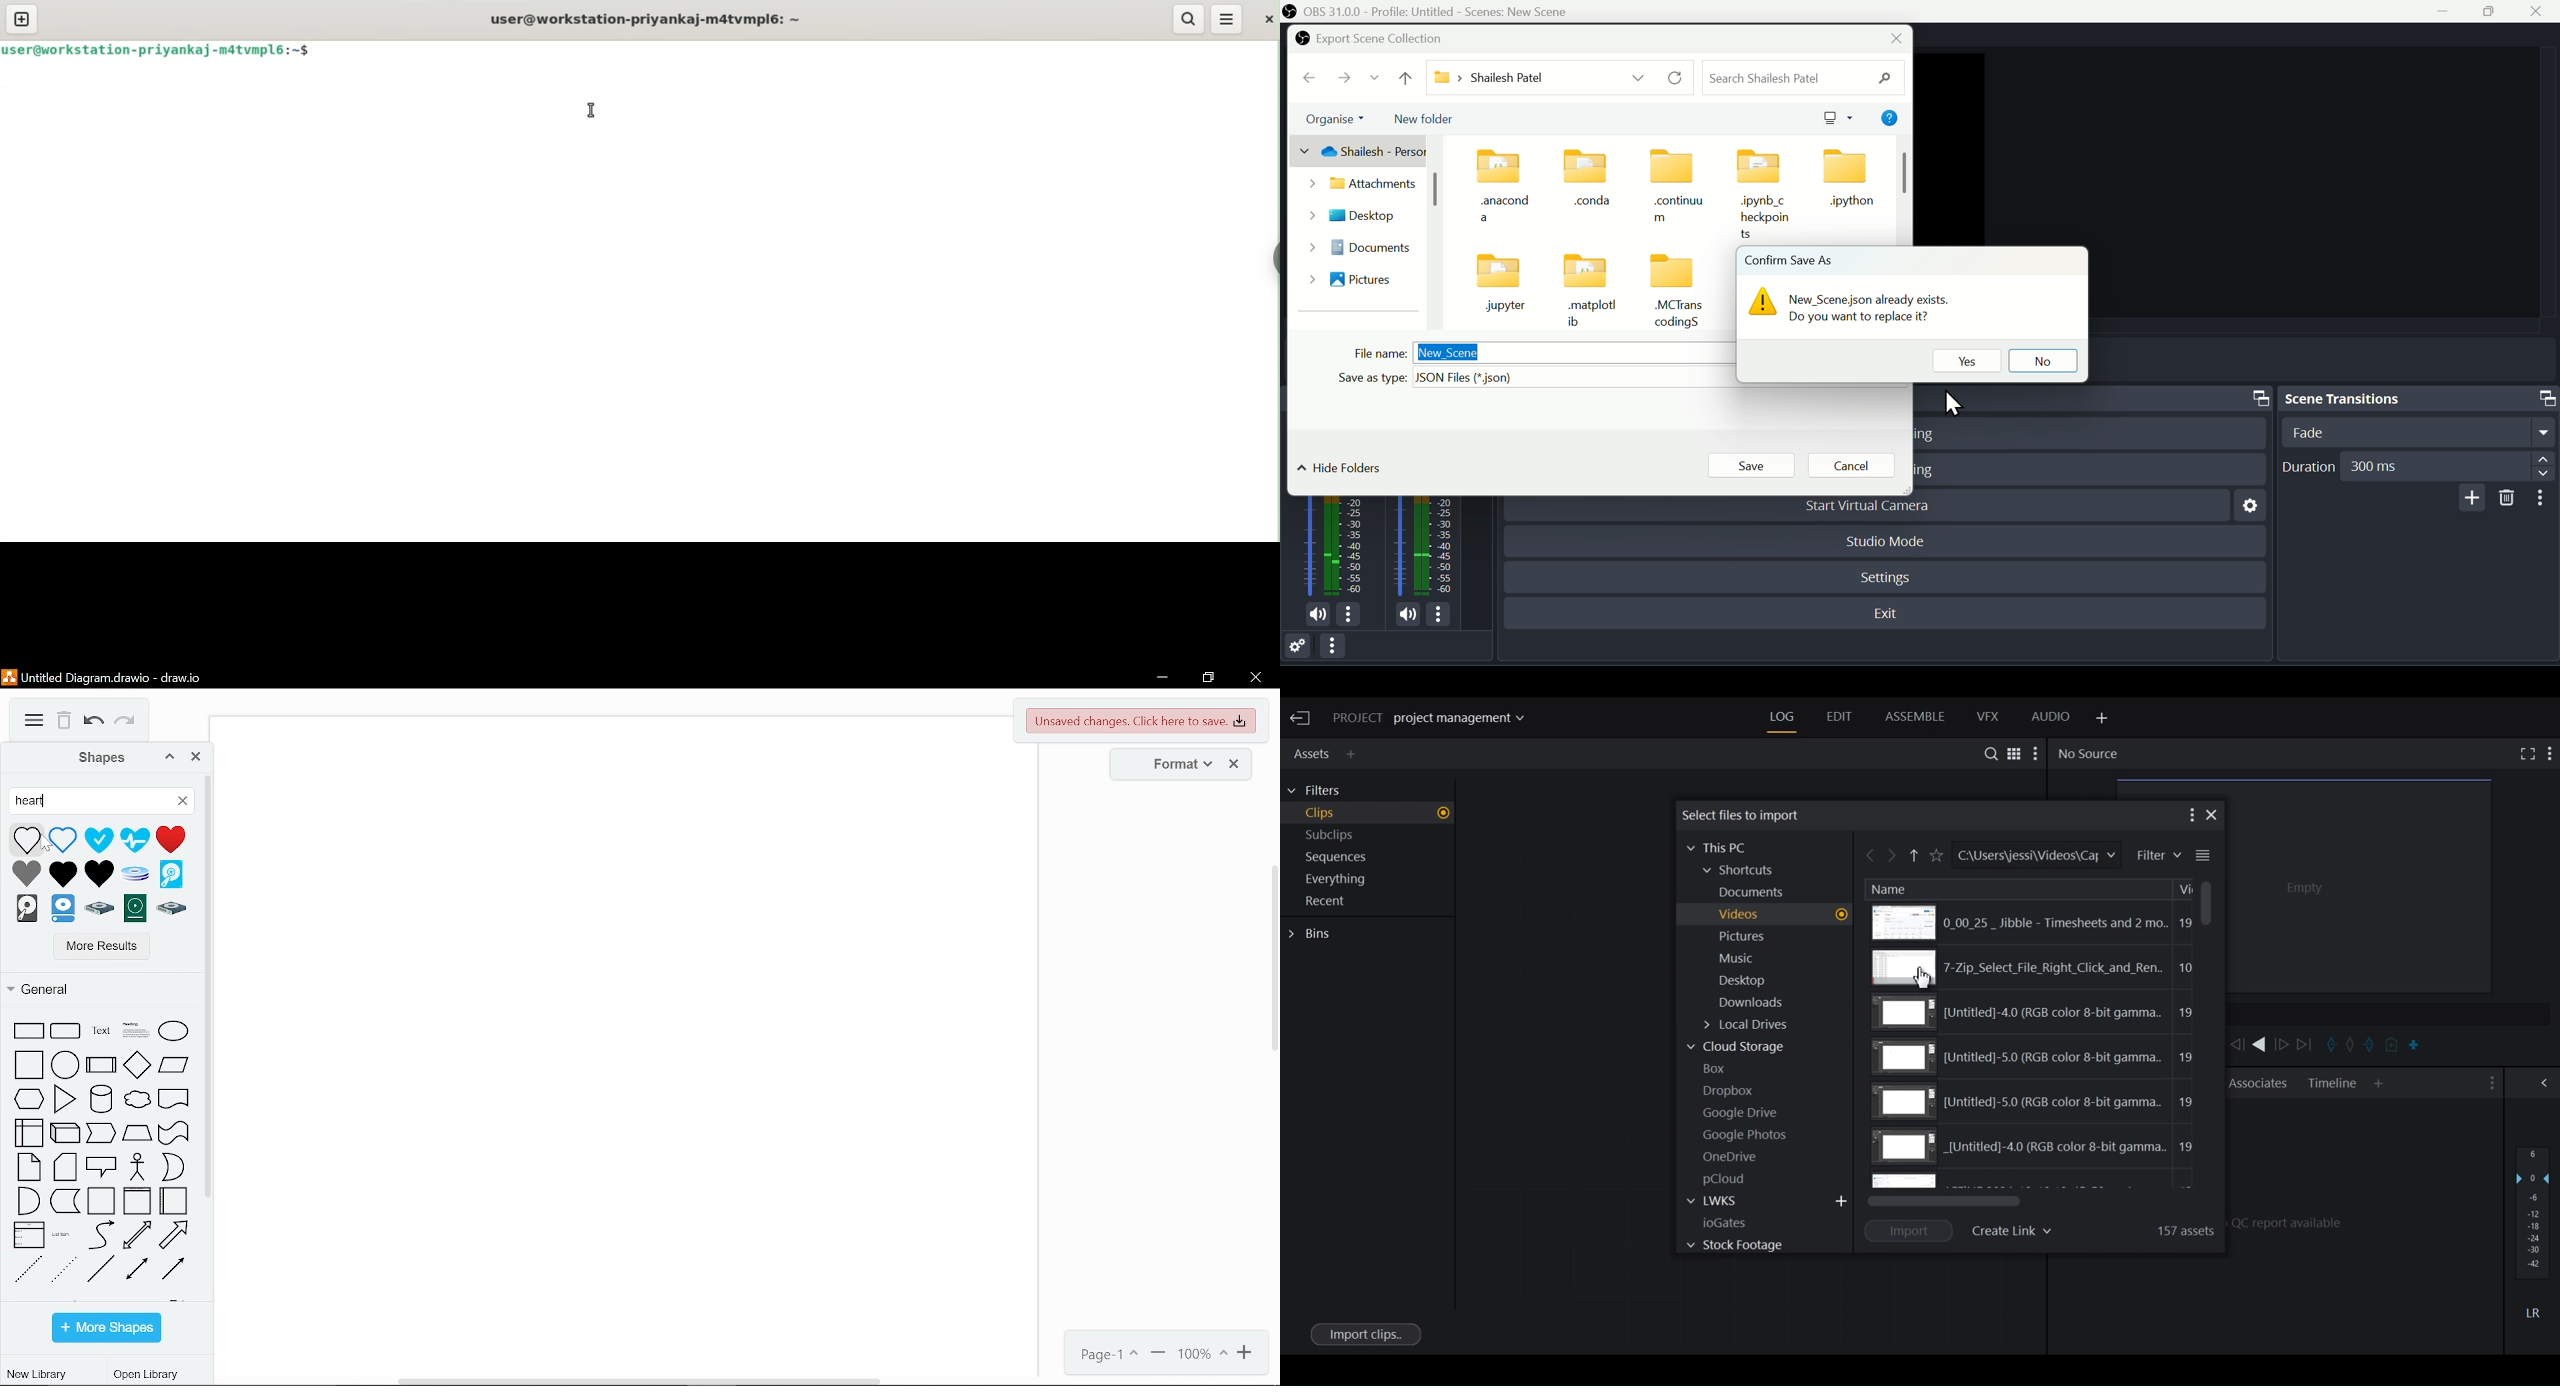 The width and height of the screenshot is (2576, 1400). Describe the element at coordinates (1879, 510) in the screenshot. I see `start virtual camera` at that location.